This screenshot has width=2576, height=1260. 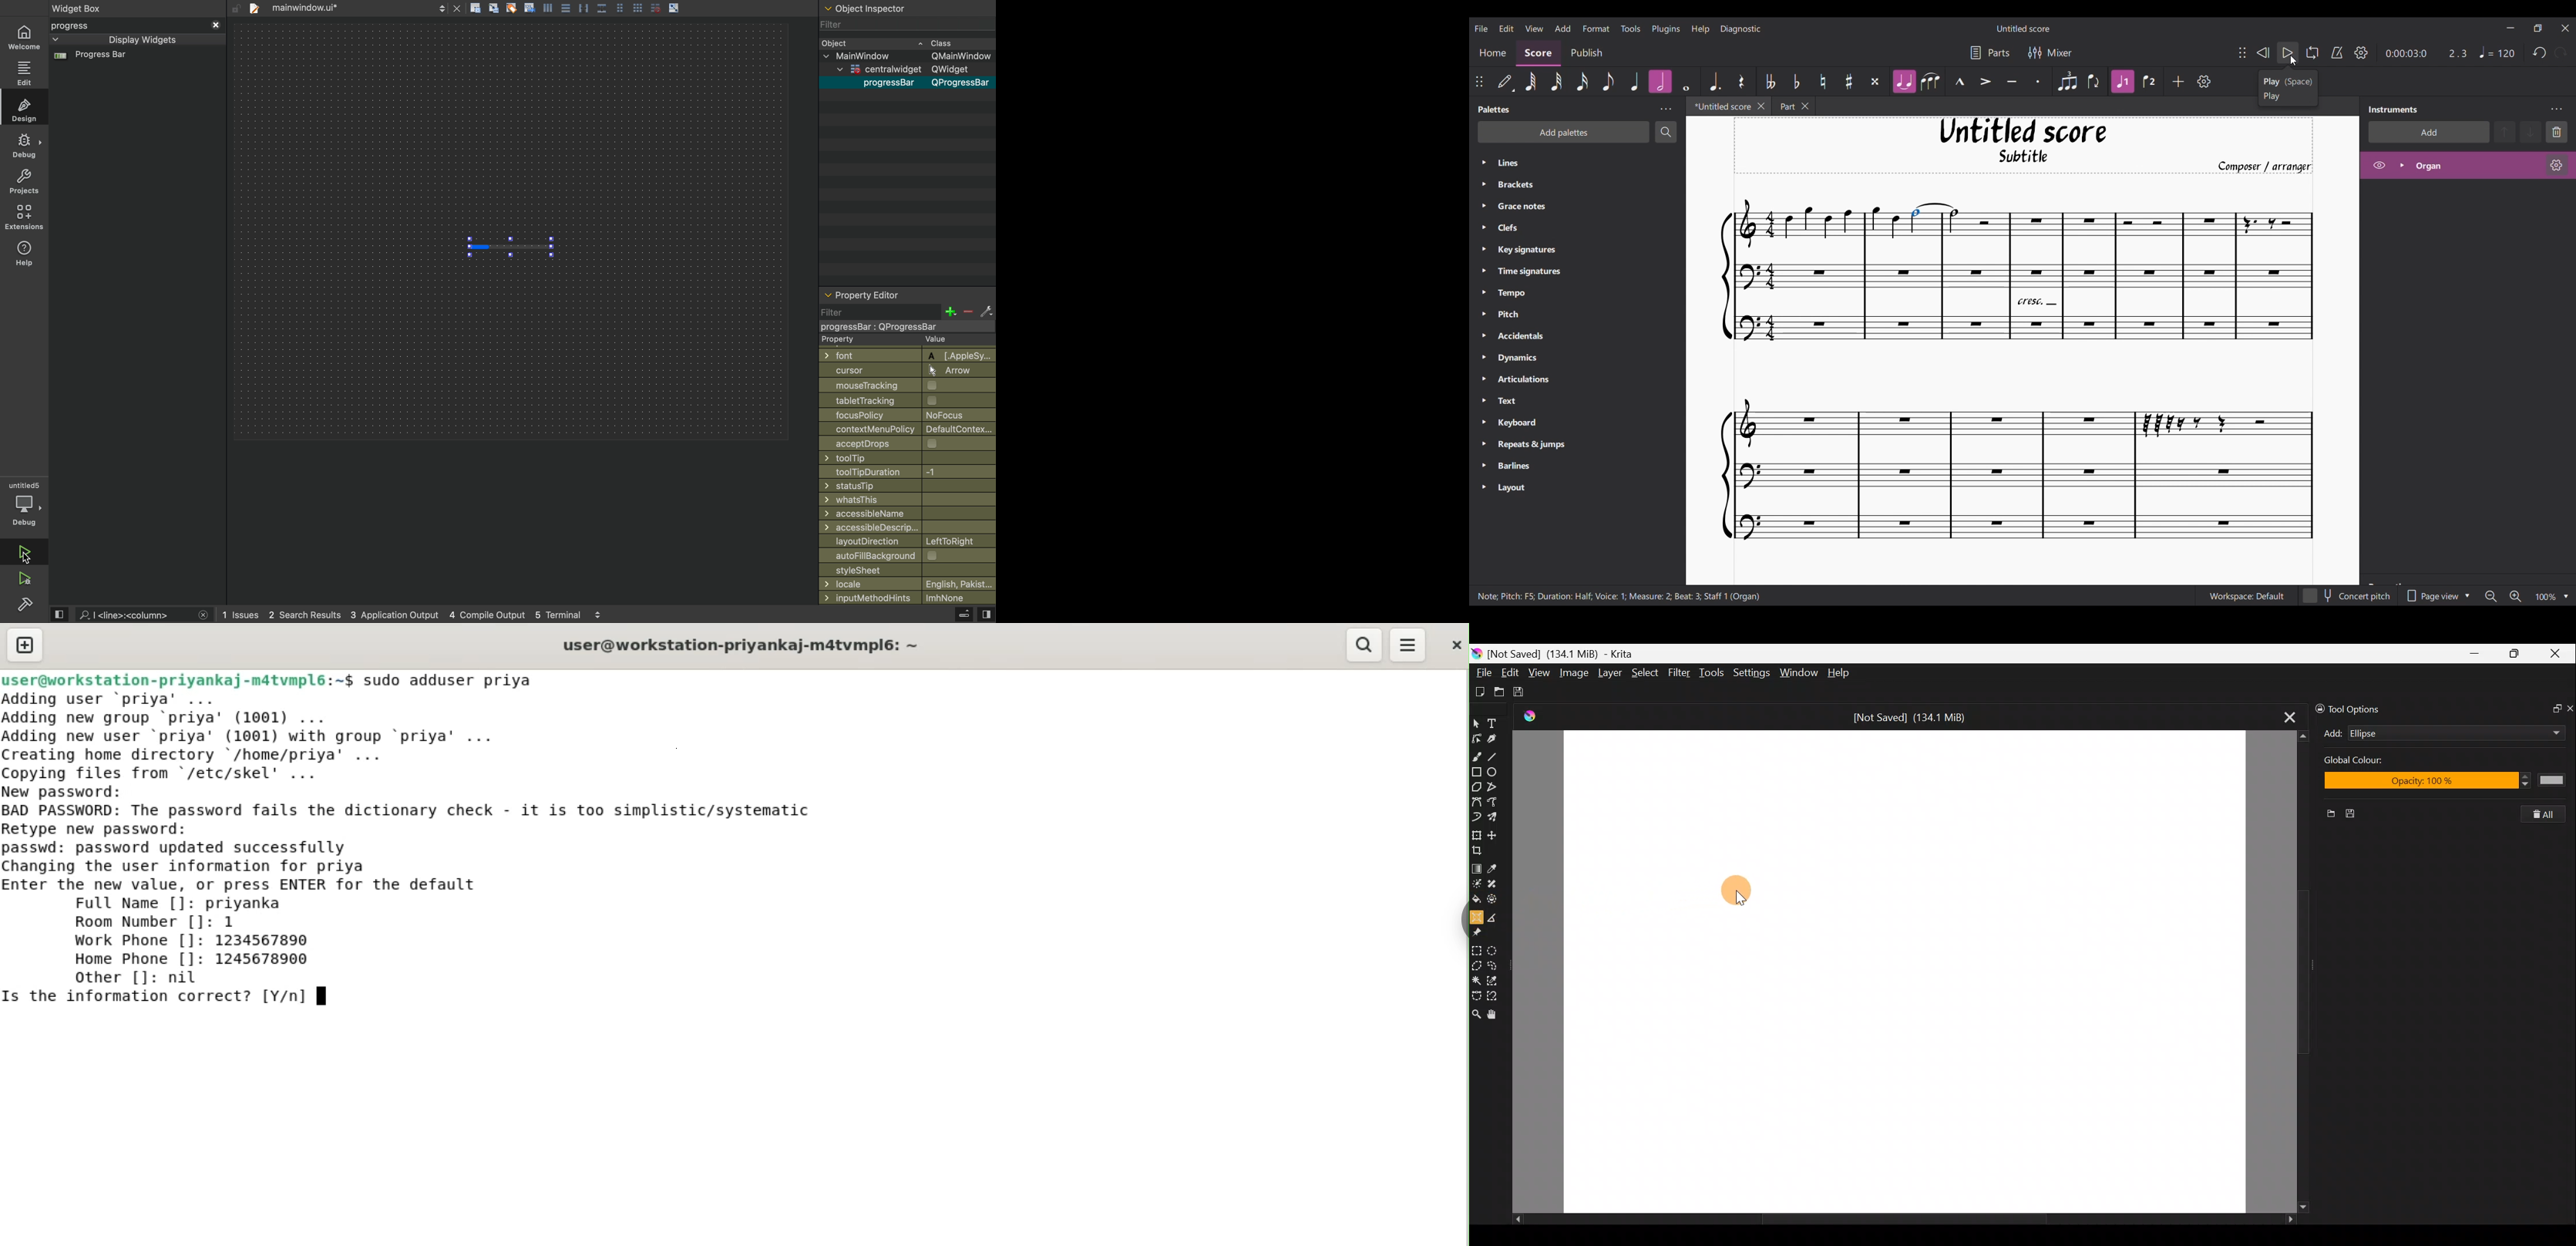 I want to click on Metronome, so click(x=2337, y=52).